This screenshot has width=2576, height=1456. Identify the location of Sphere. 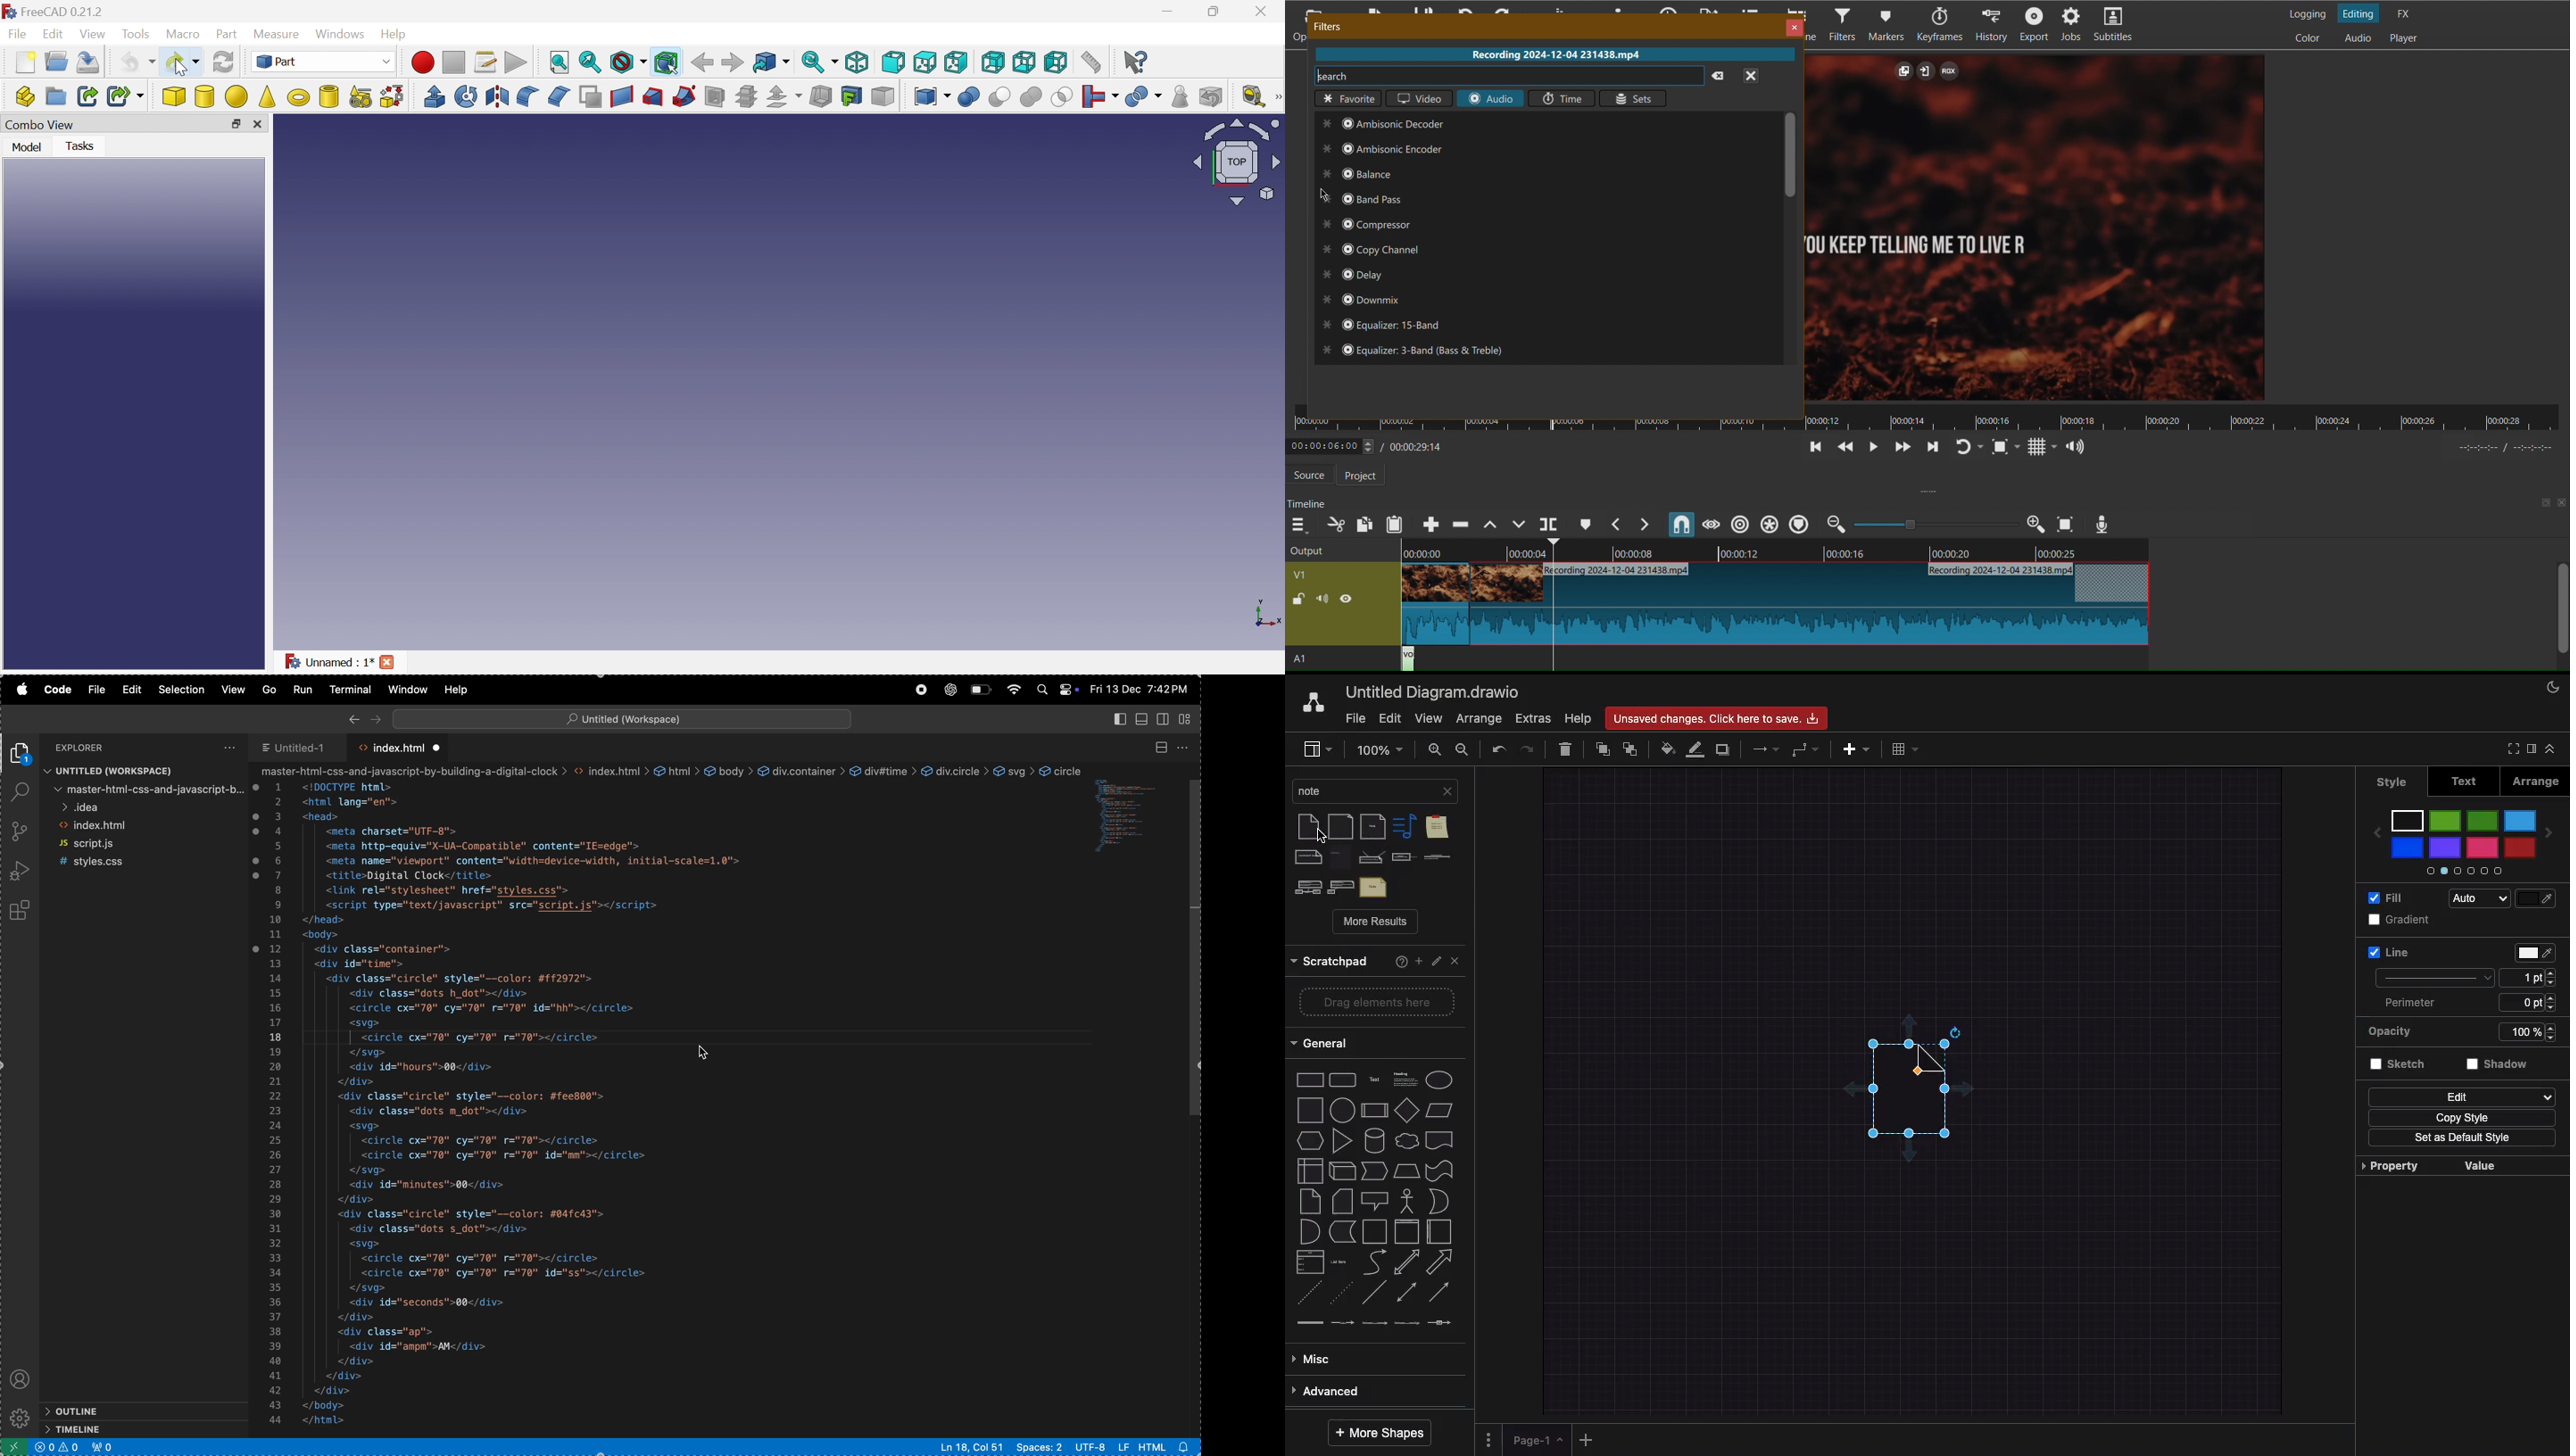
(236, 98).